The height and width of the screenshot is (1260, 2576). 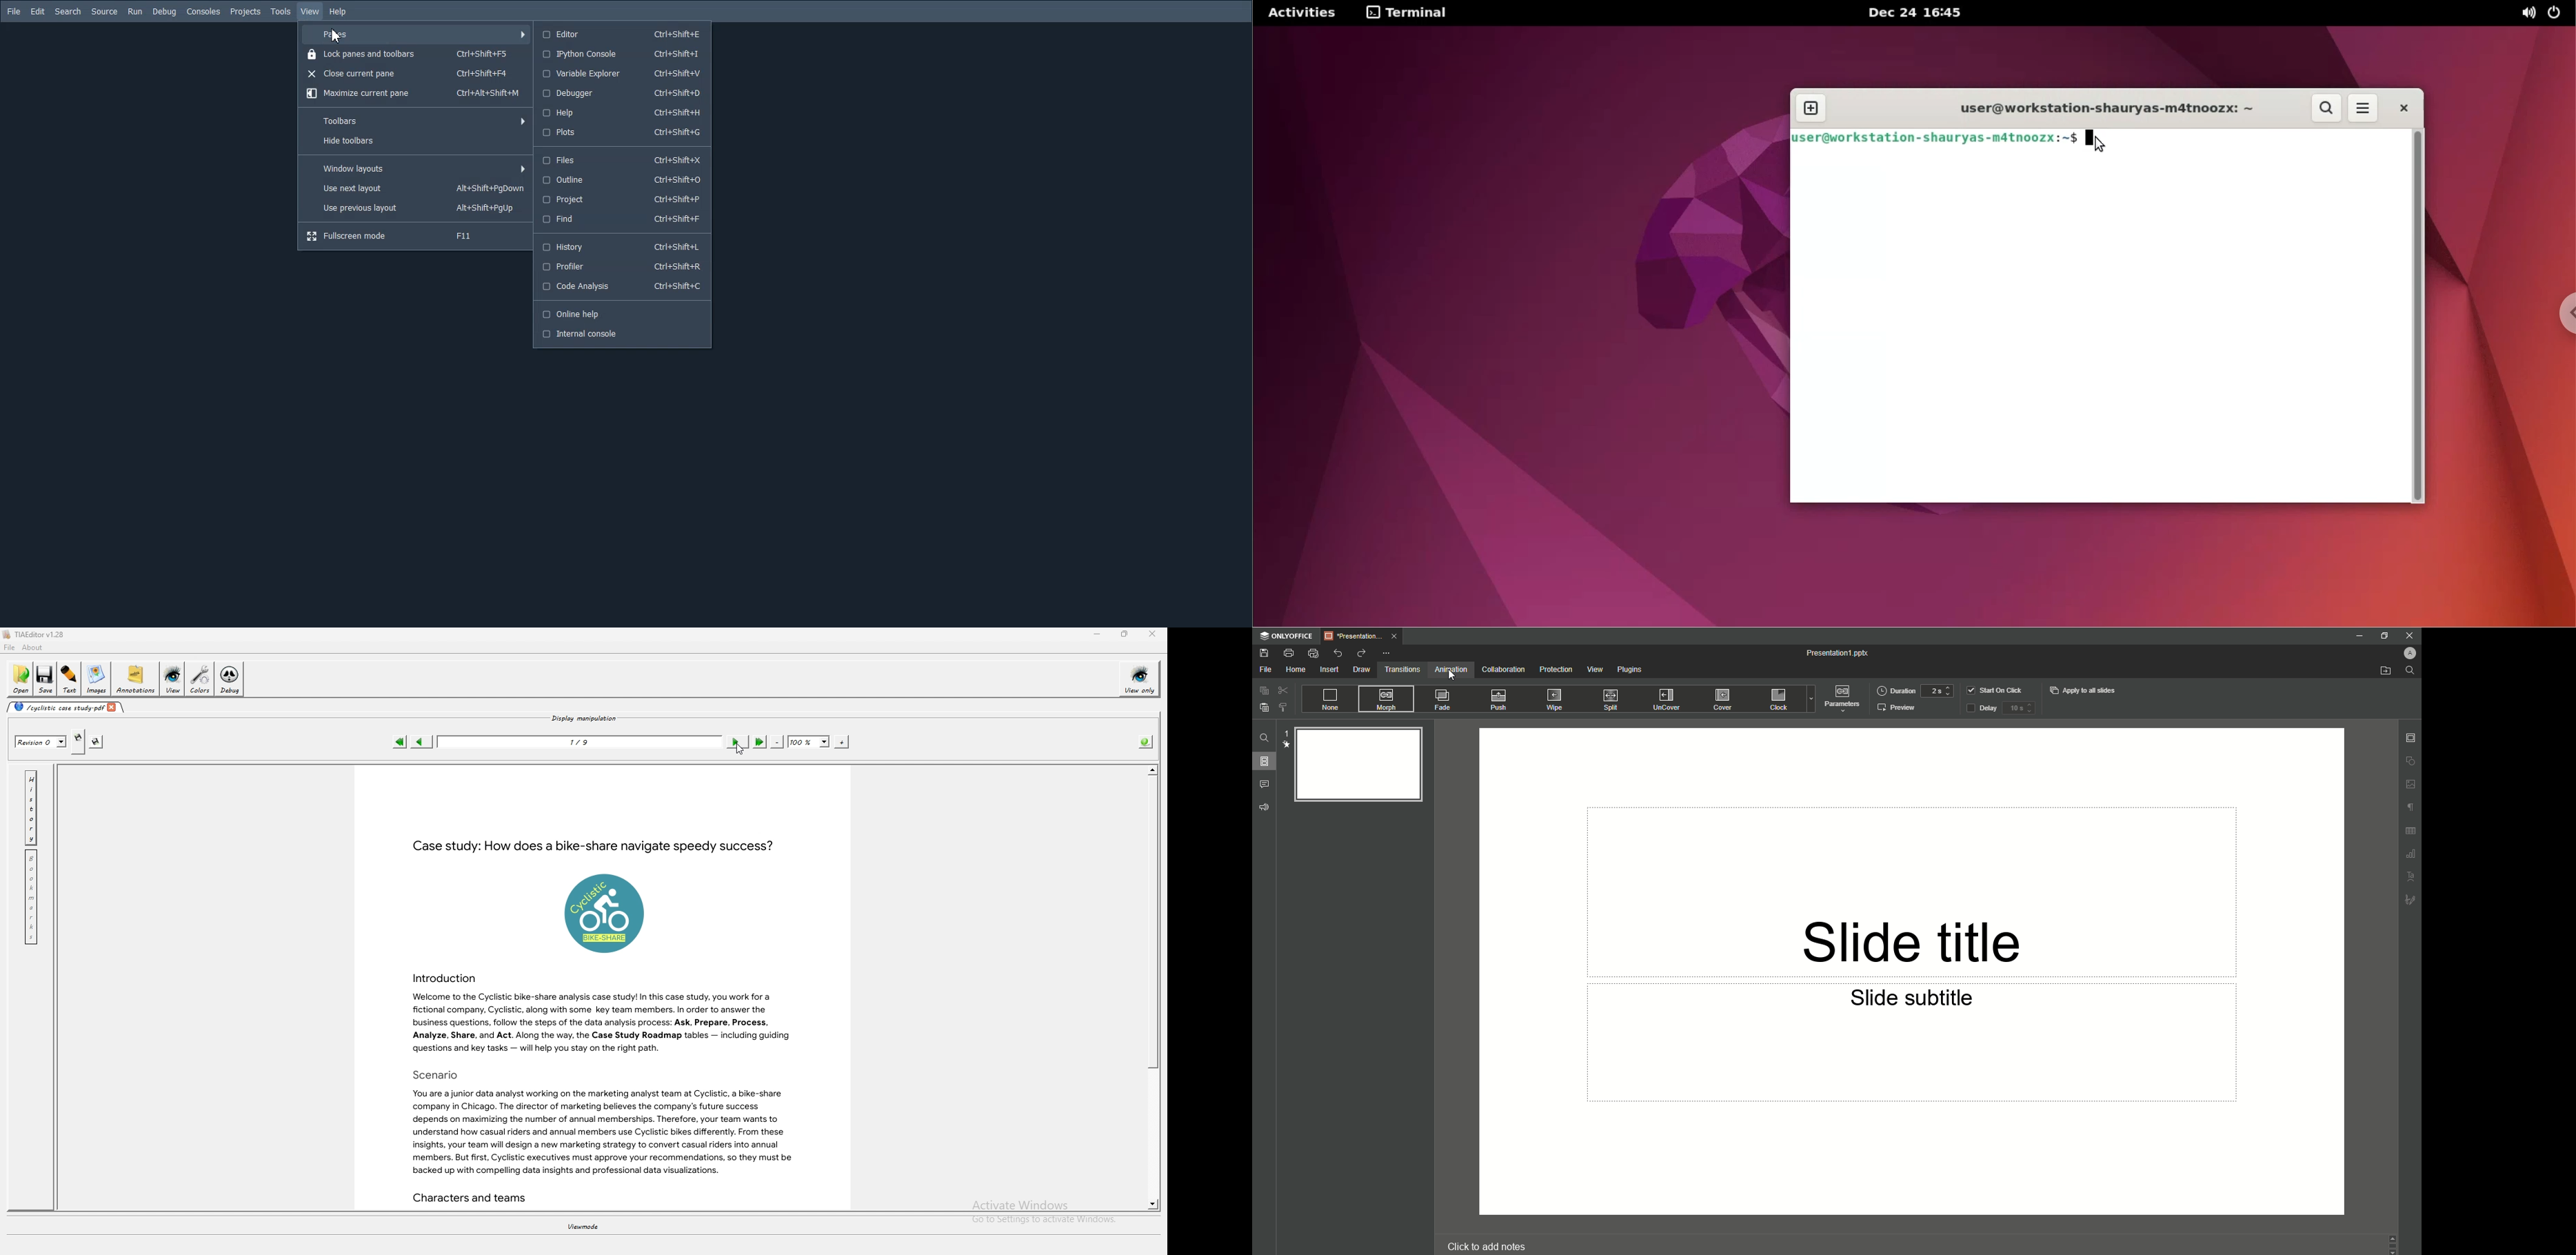 What do you see at coordinates (1454, 676) in the screenshot?
I see `Cursor` at bounding box center [1454, 676].